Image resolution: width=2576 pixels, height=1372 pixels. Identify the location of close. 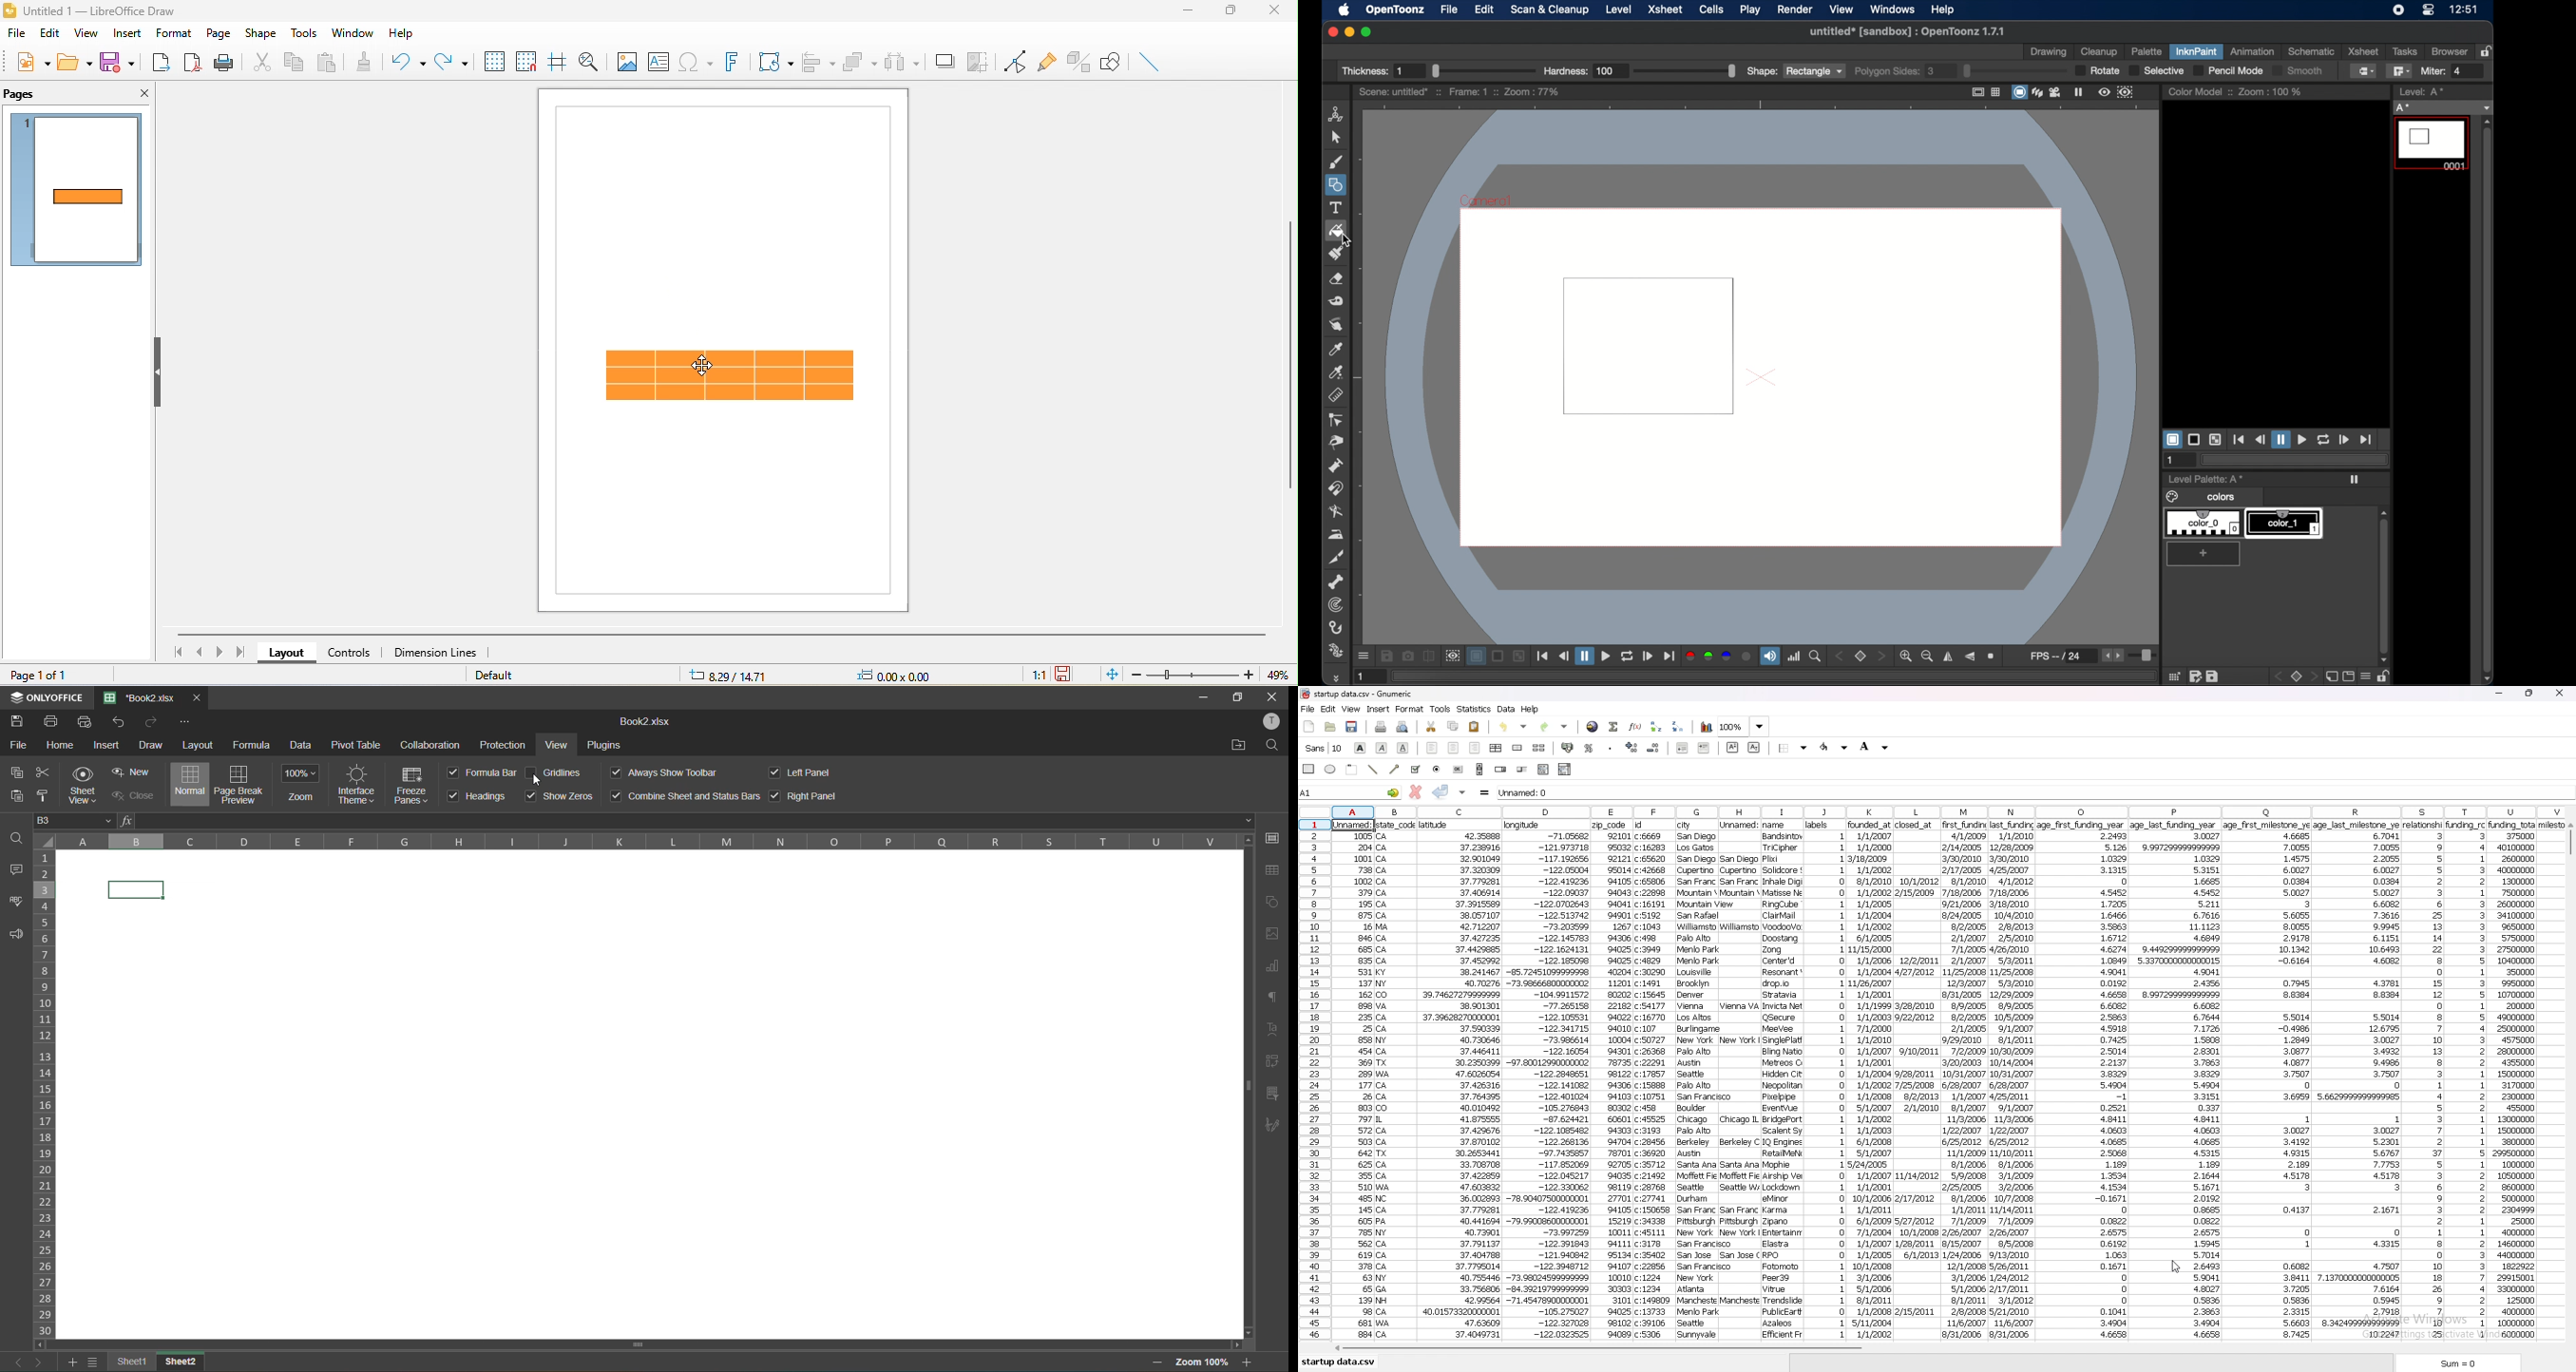
(131, 794).